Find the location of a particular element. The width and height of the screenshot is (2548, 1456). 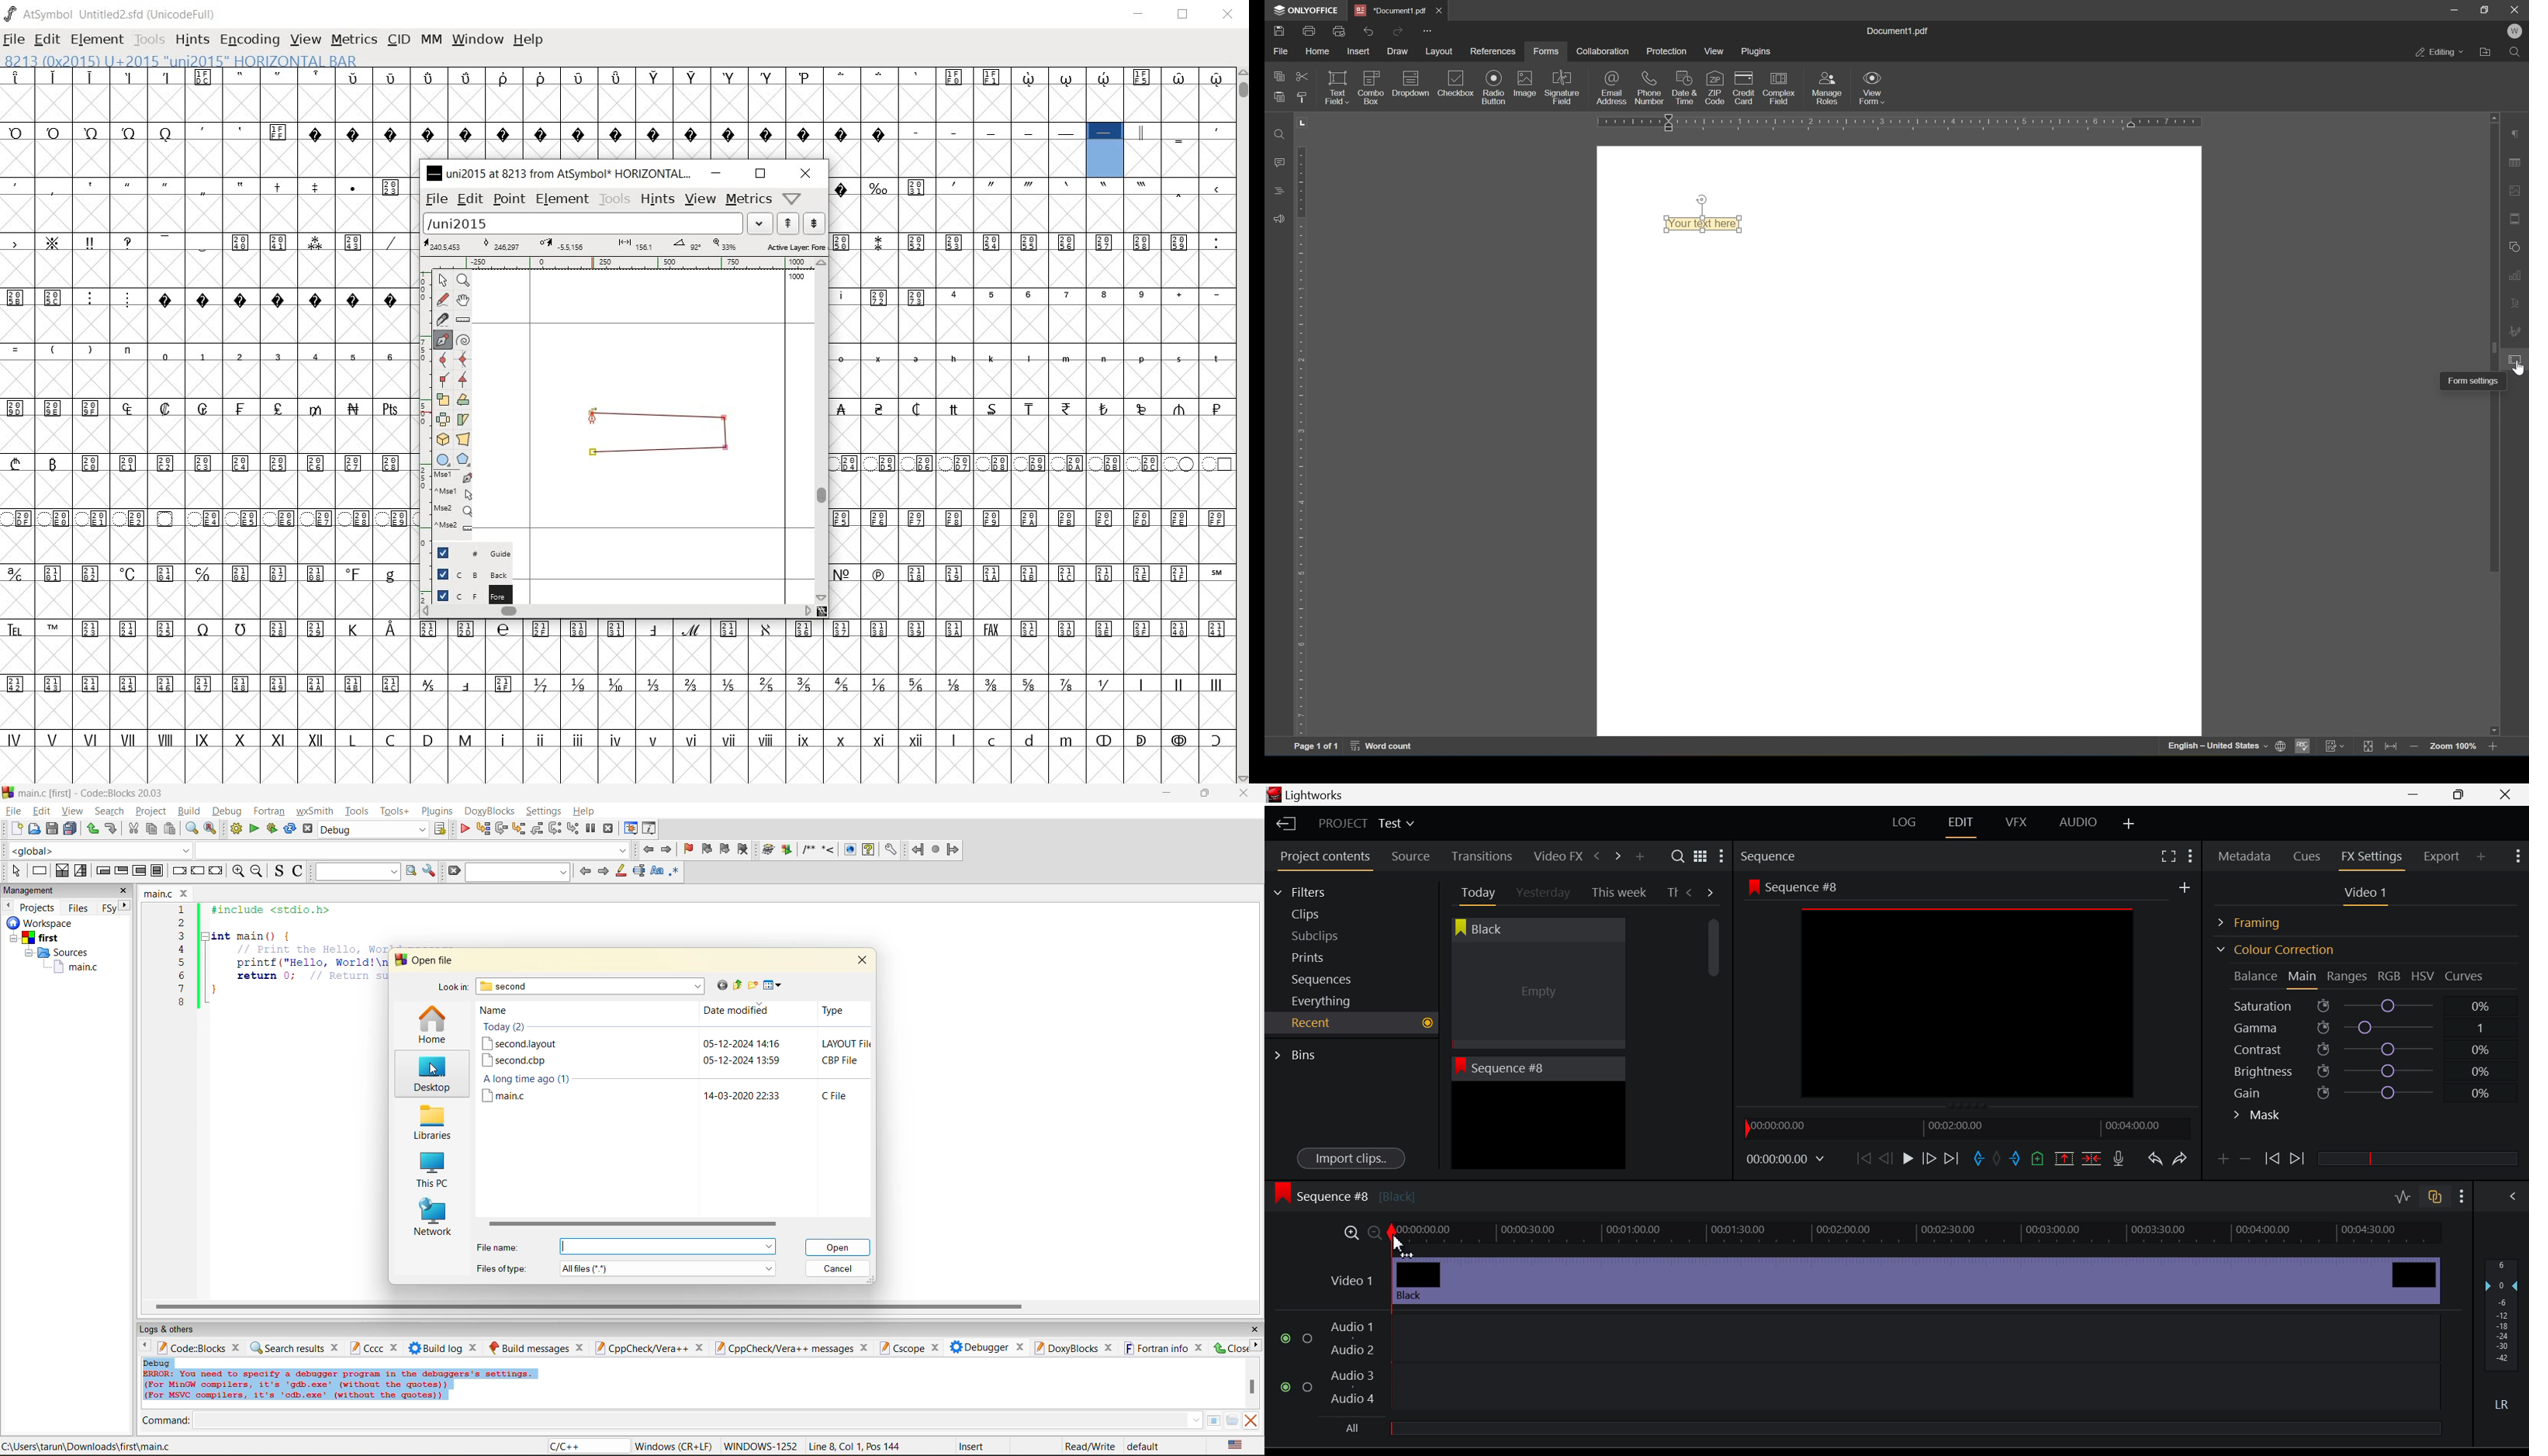

next instruction is located at coordinates (555, 828).